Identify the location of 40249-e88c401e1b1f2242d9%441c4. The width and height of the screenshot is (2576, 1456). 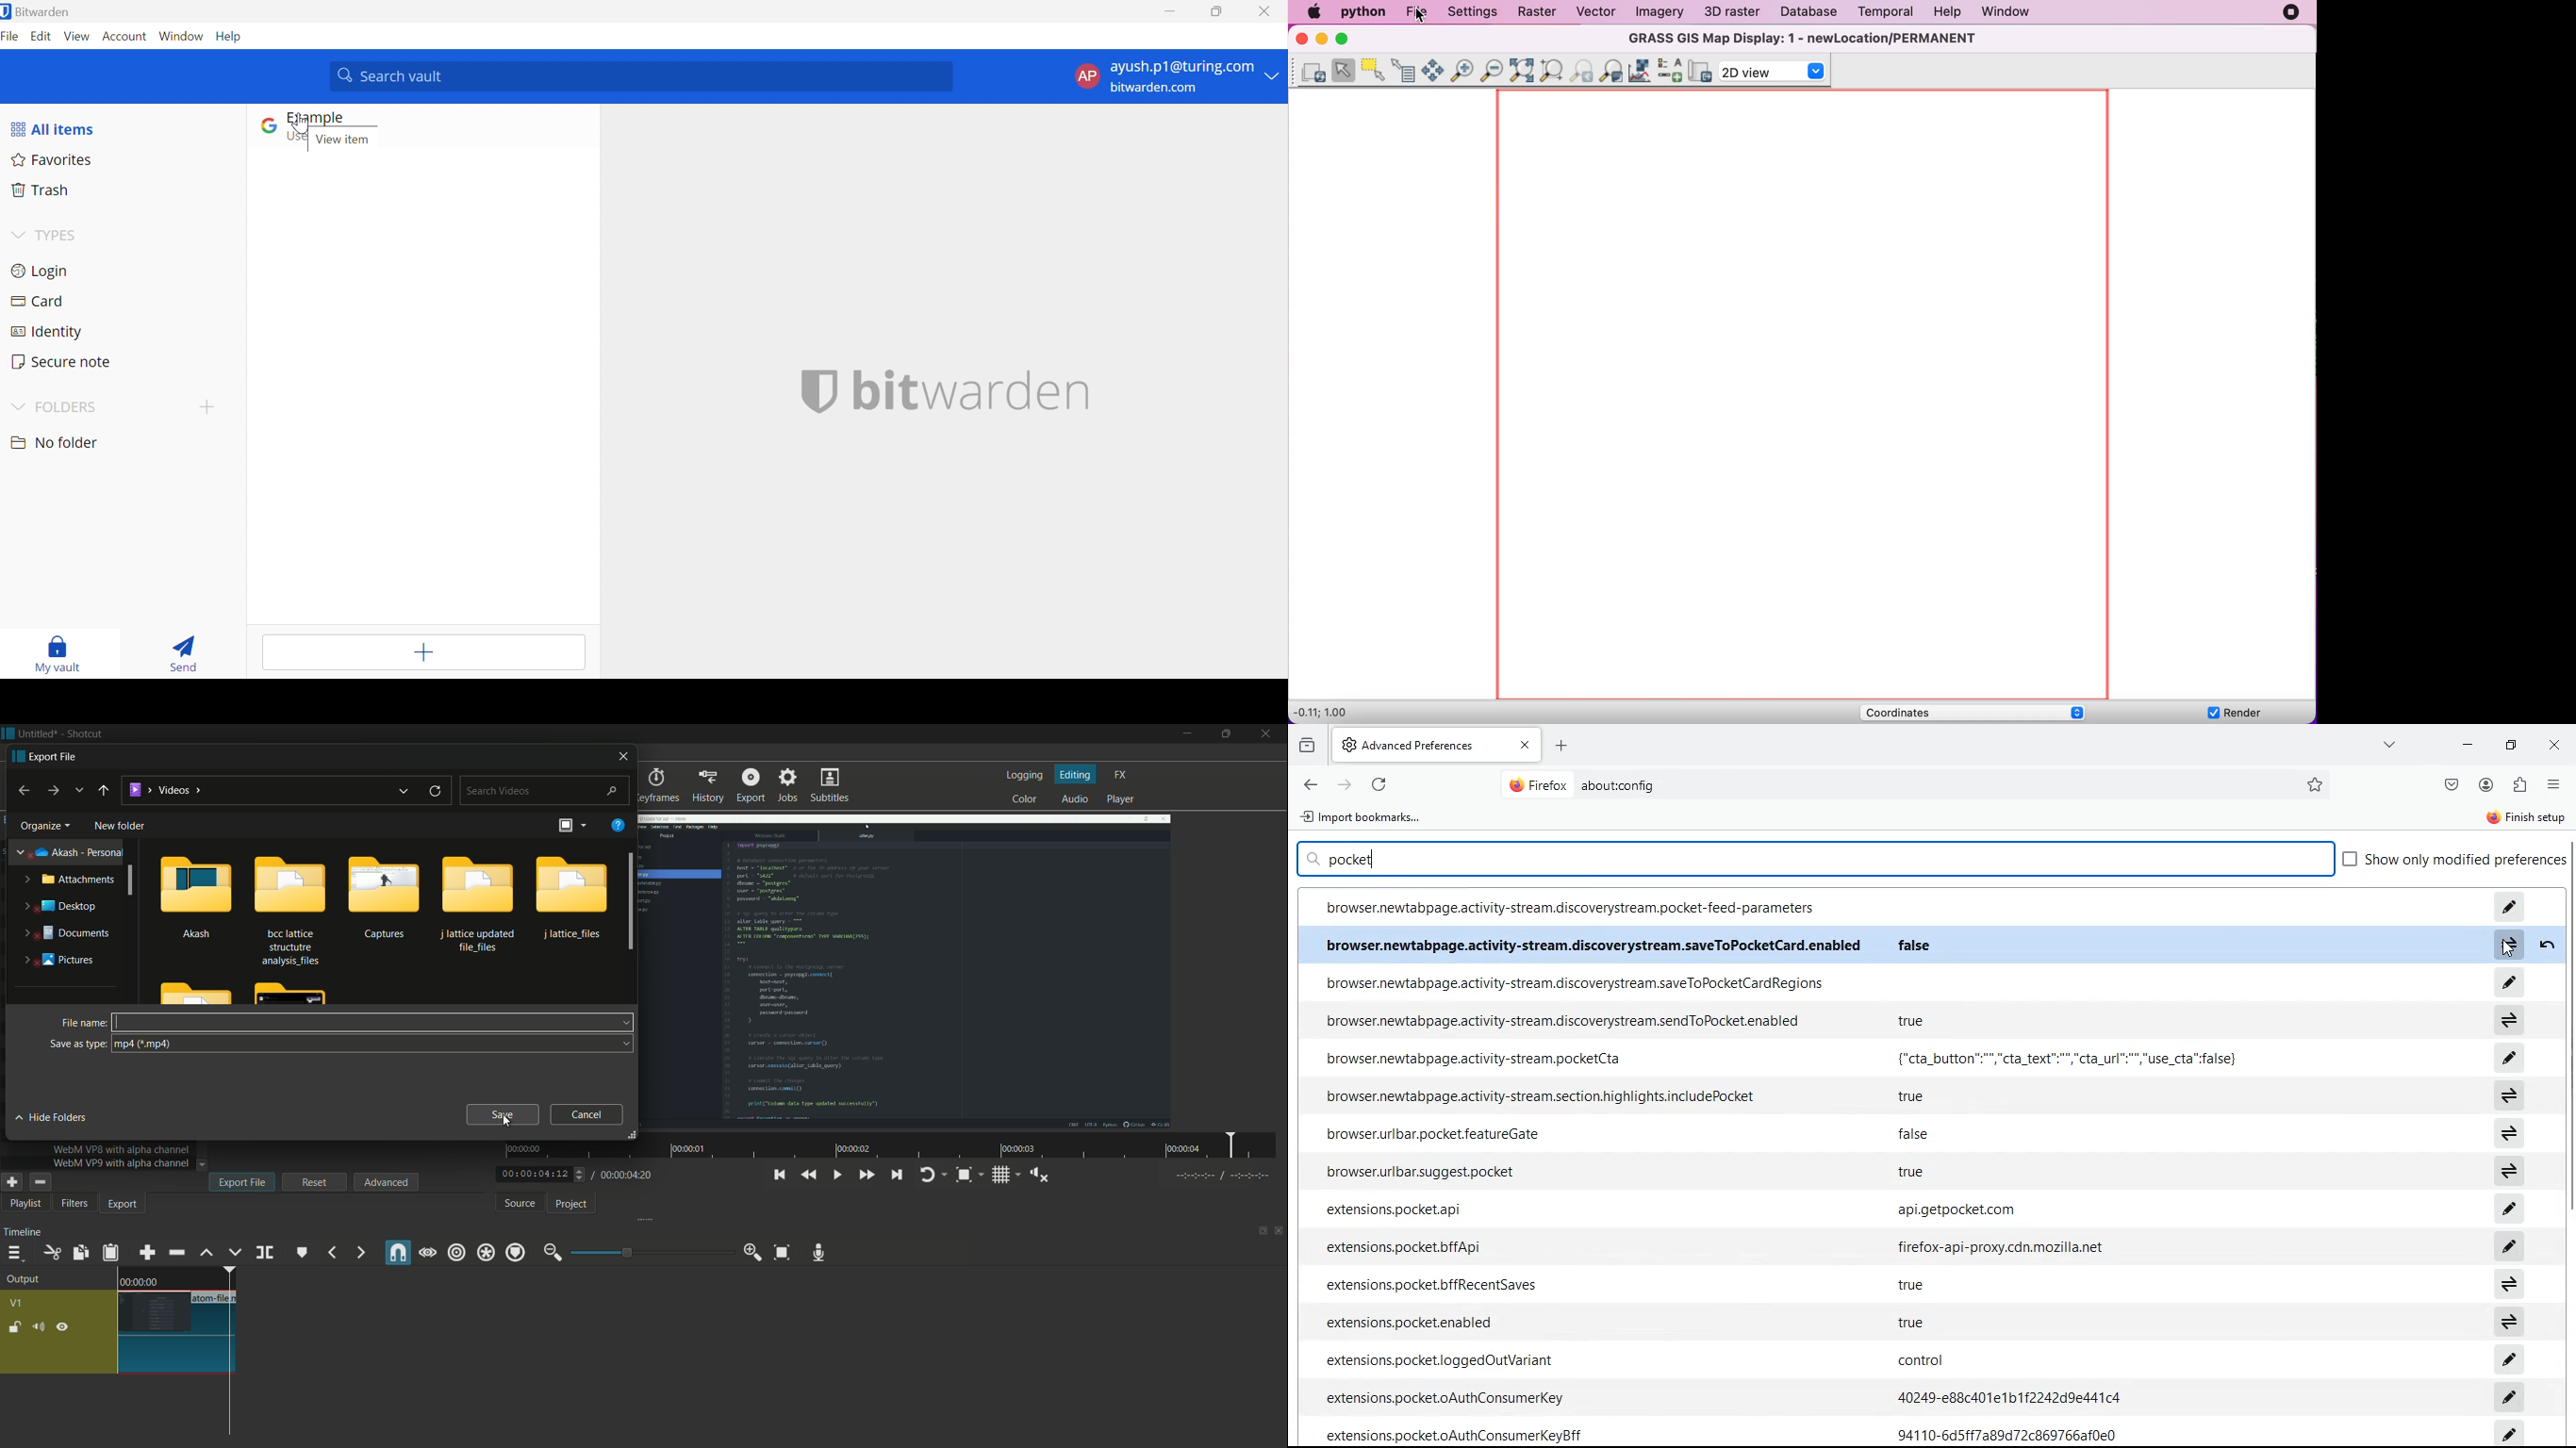
(2007, 1396).